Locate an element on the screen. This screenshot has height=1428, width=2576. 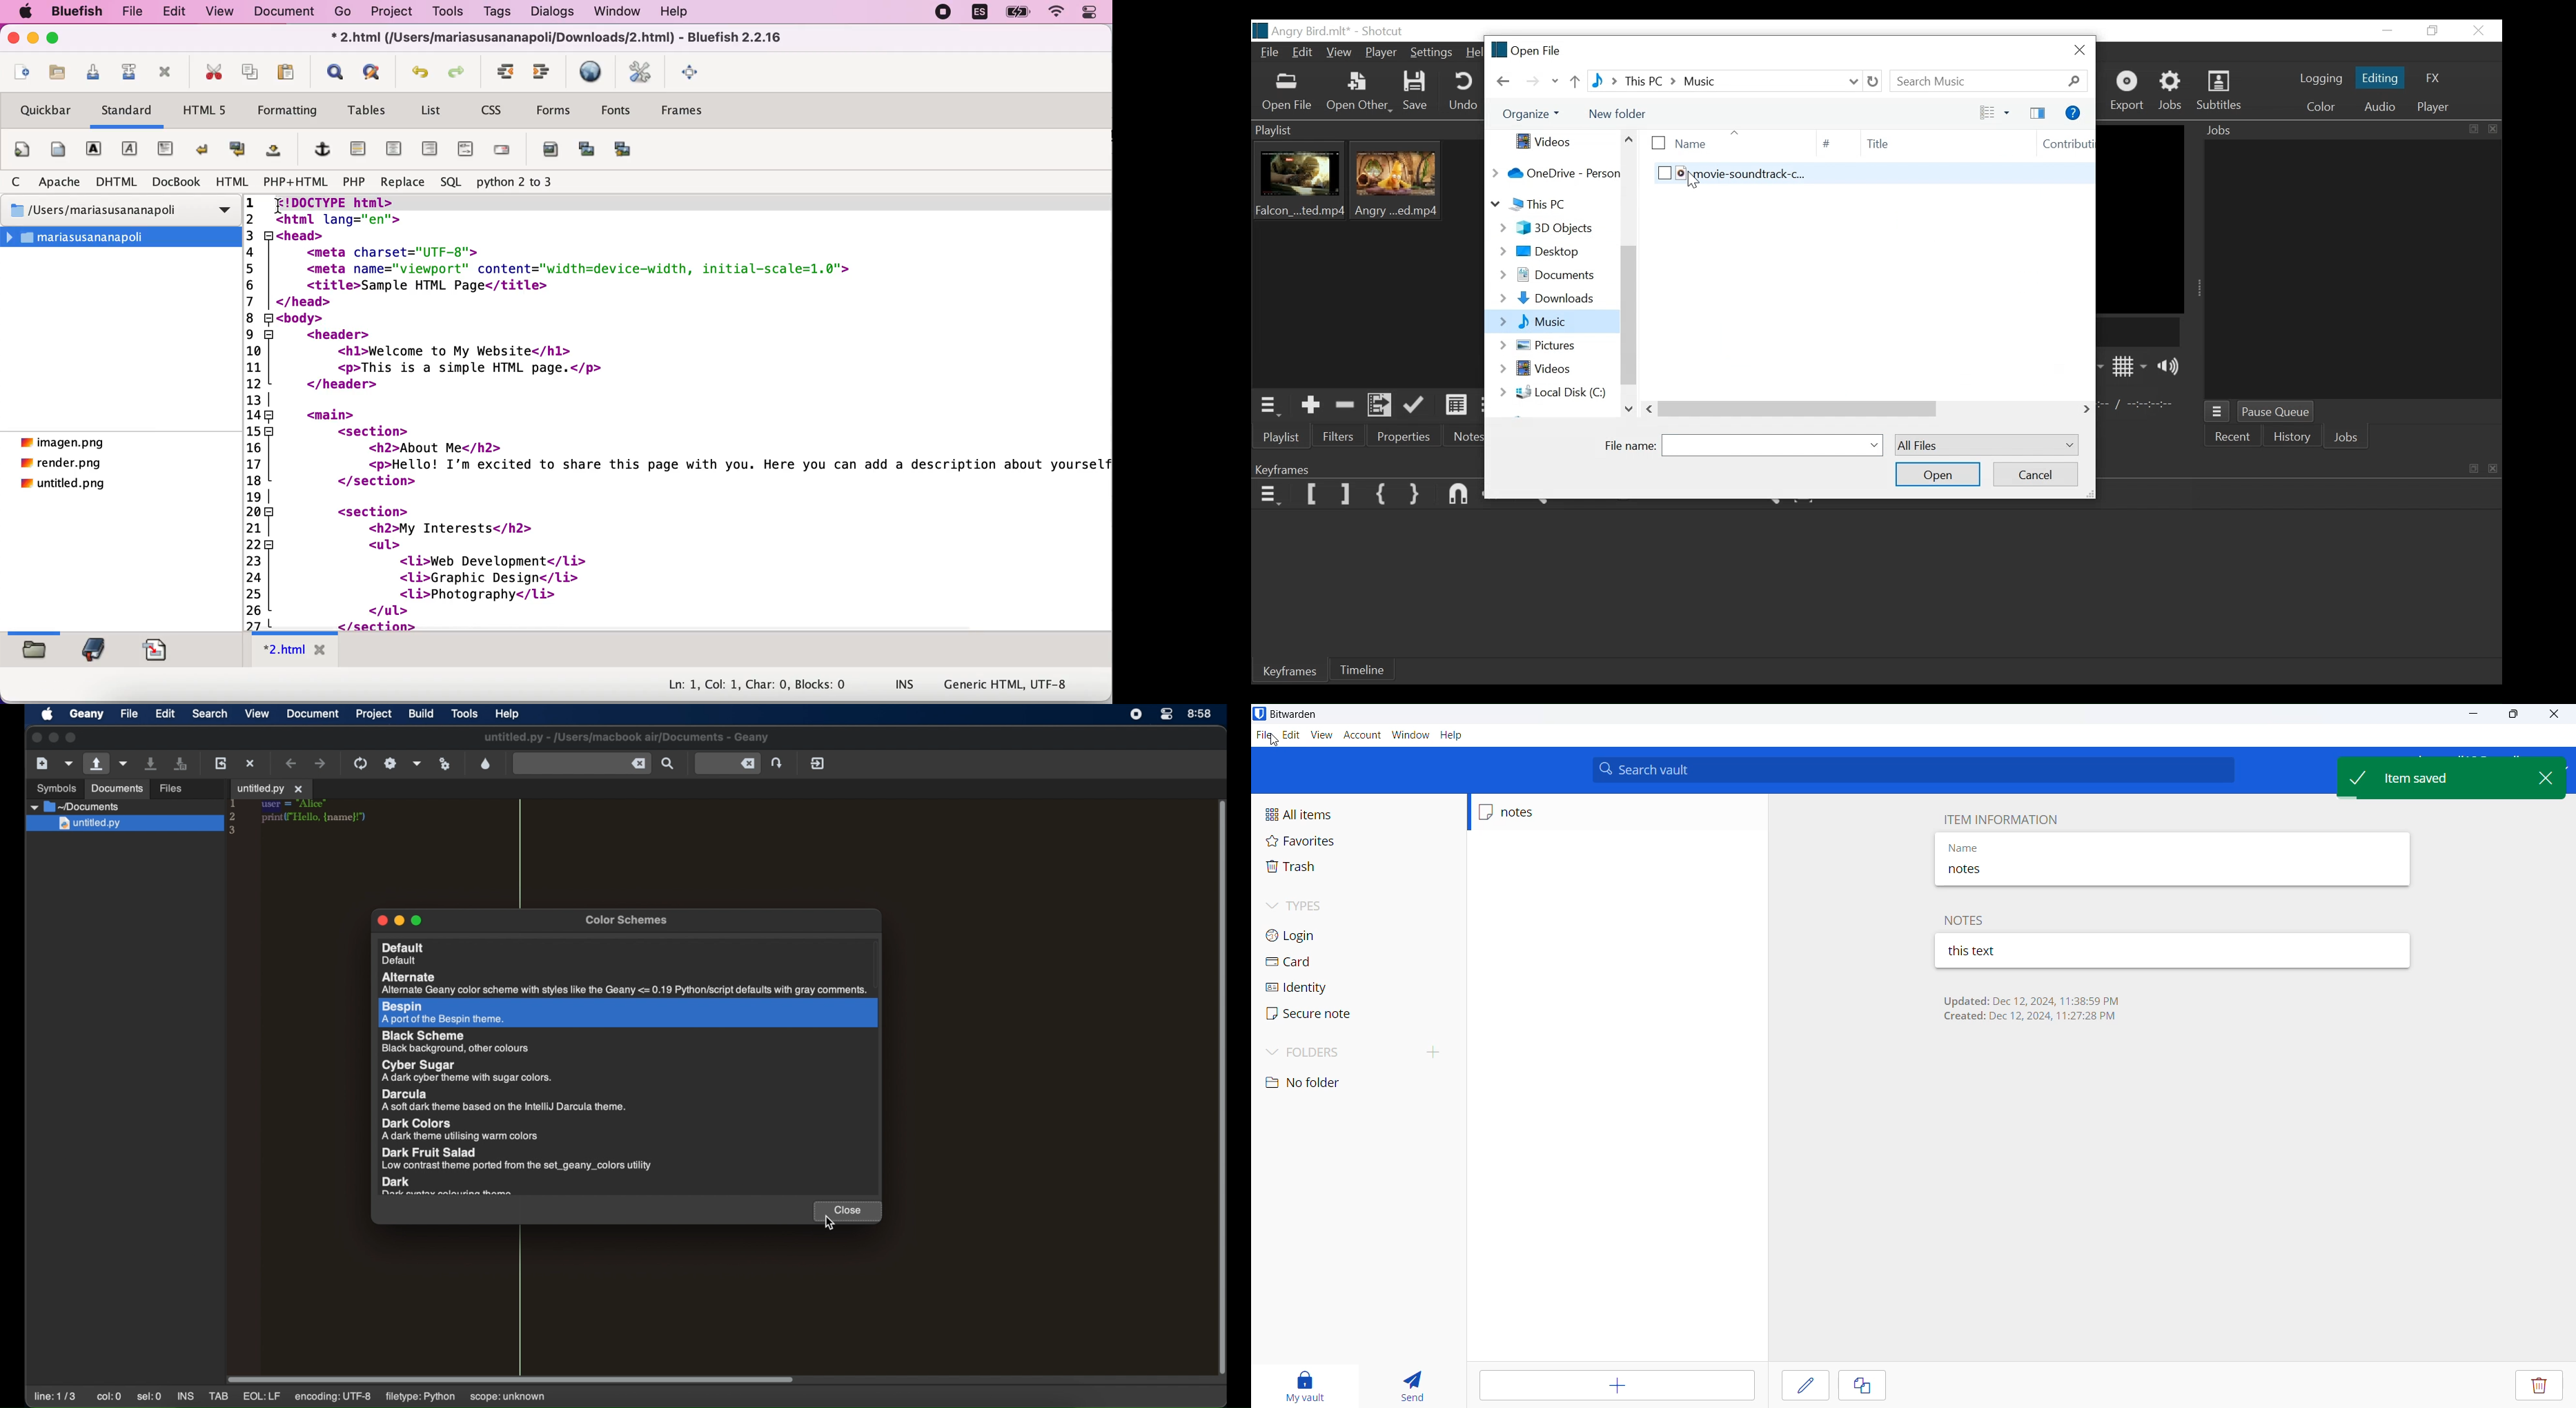
Search Videos is located at coordinates (1989, 81).